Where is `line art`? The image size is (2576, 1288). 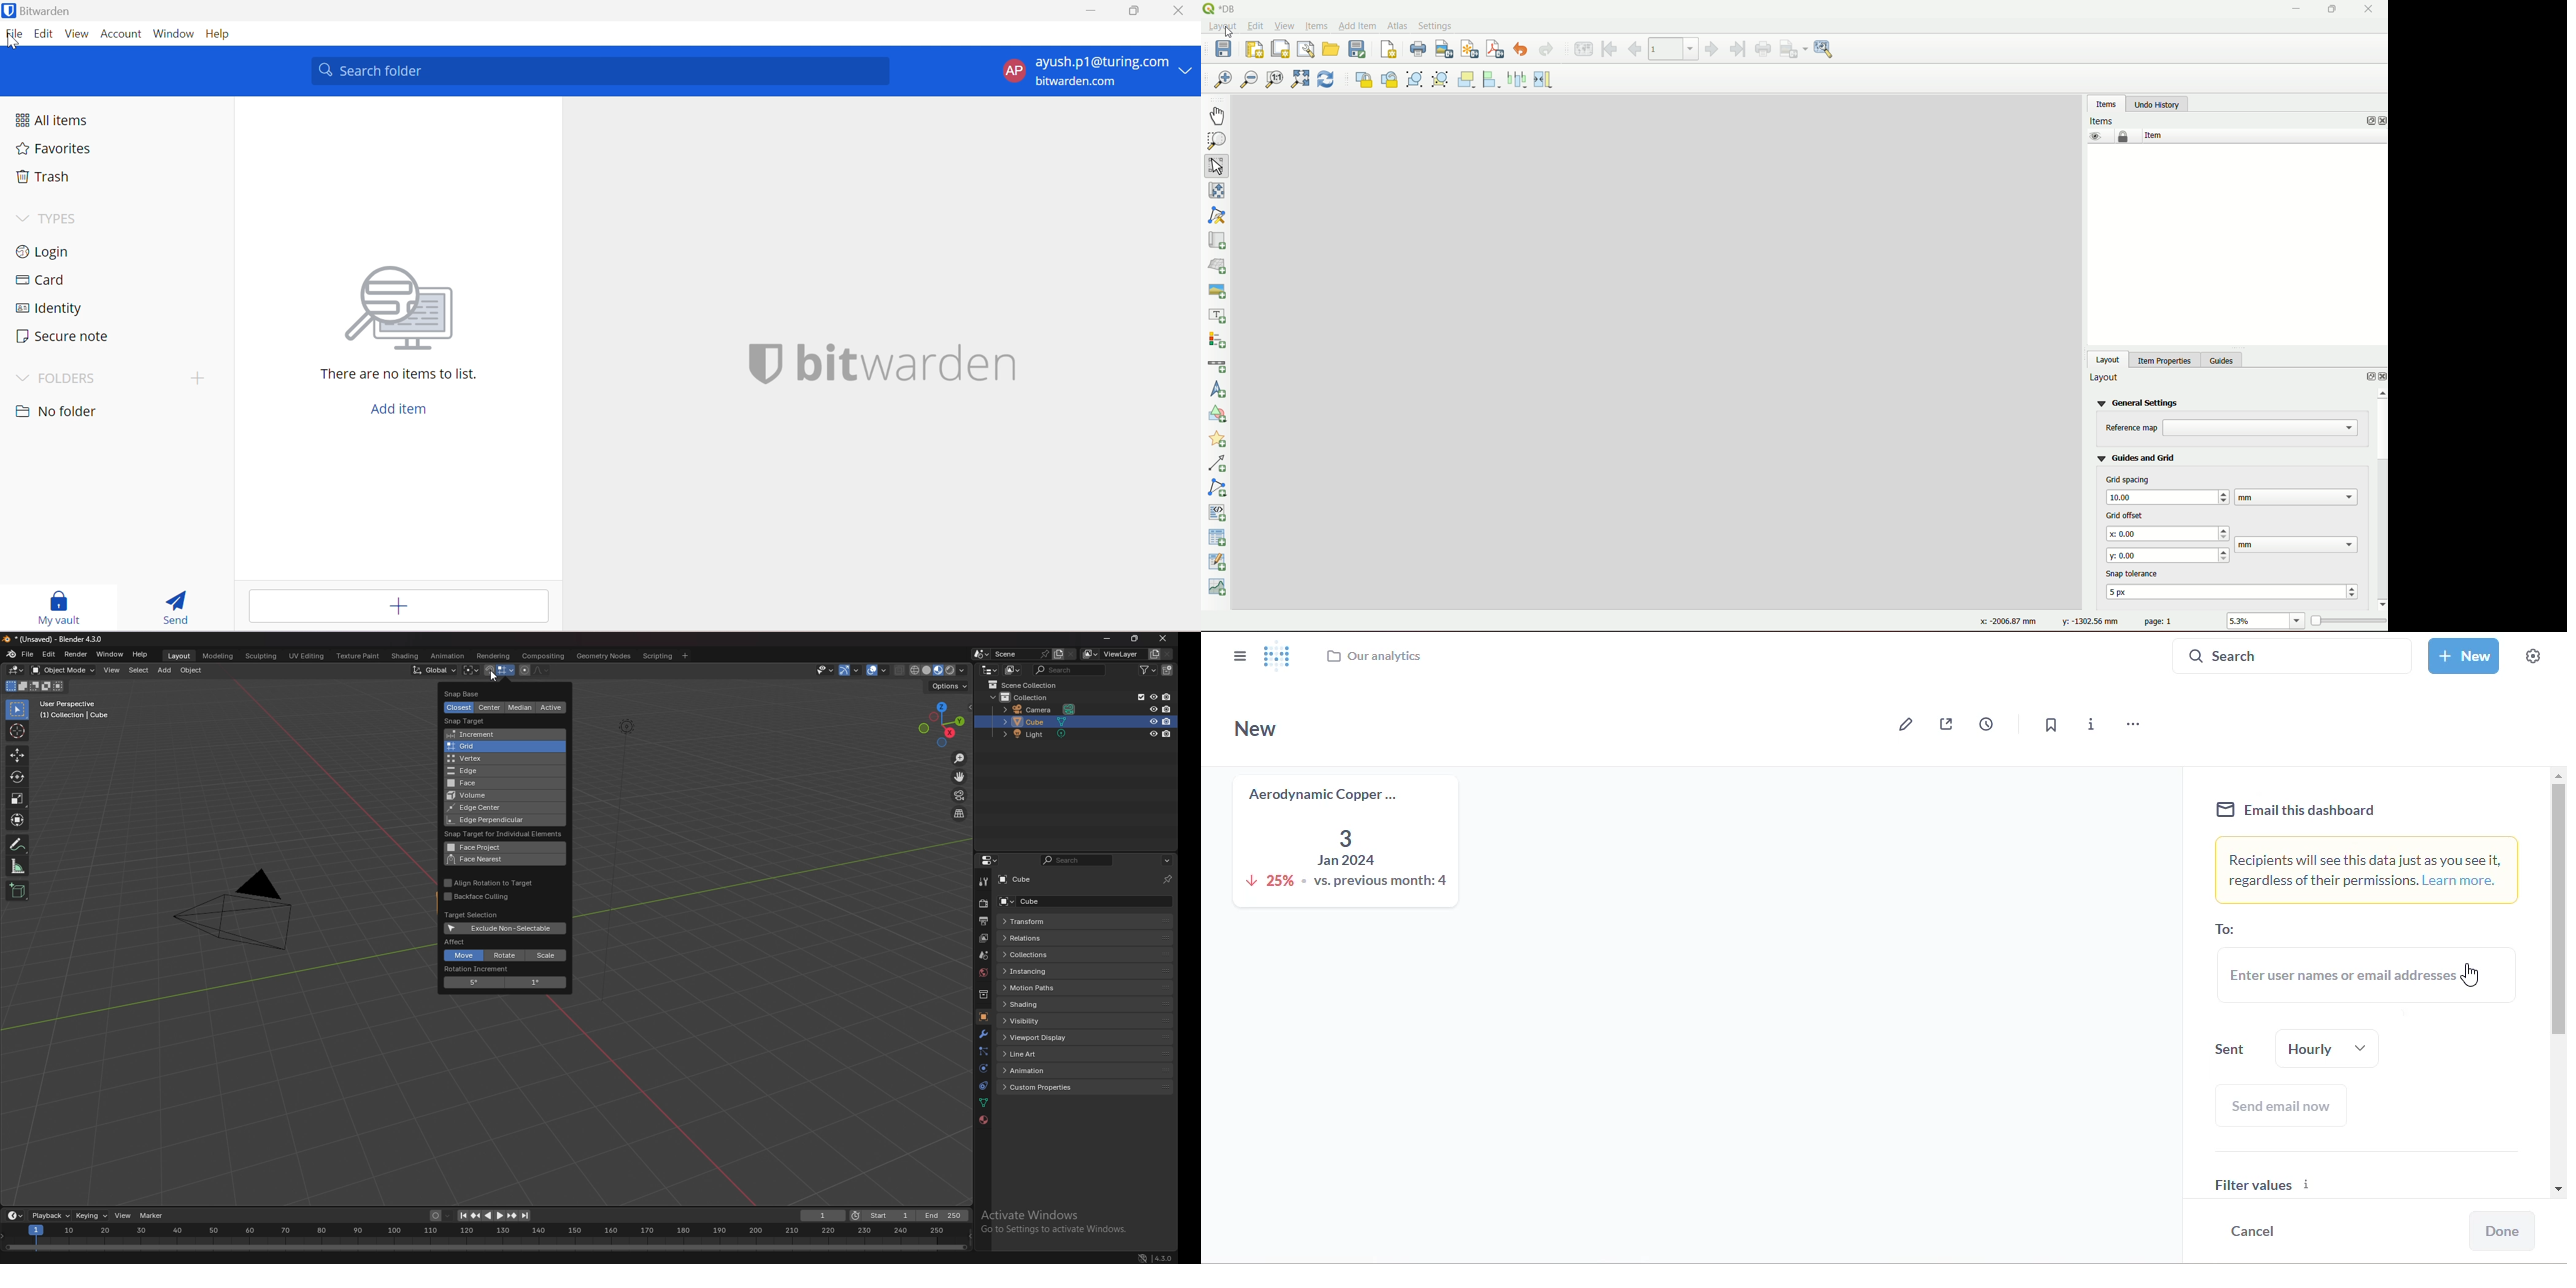
line art is located at coordinates (1040, 1054).